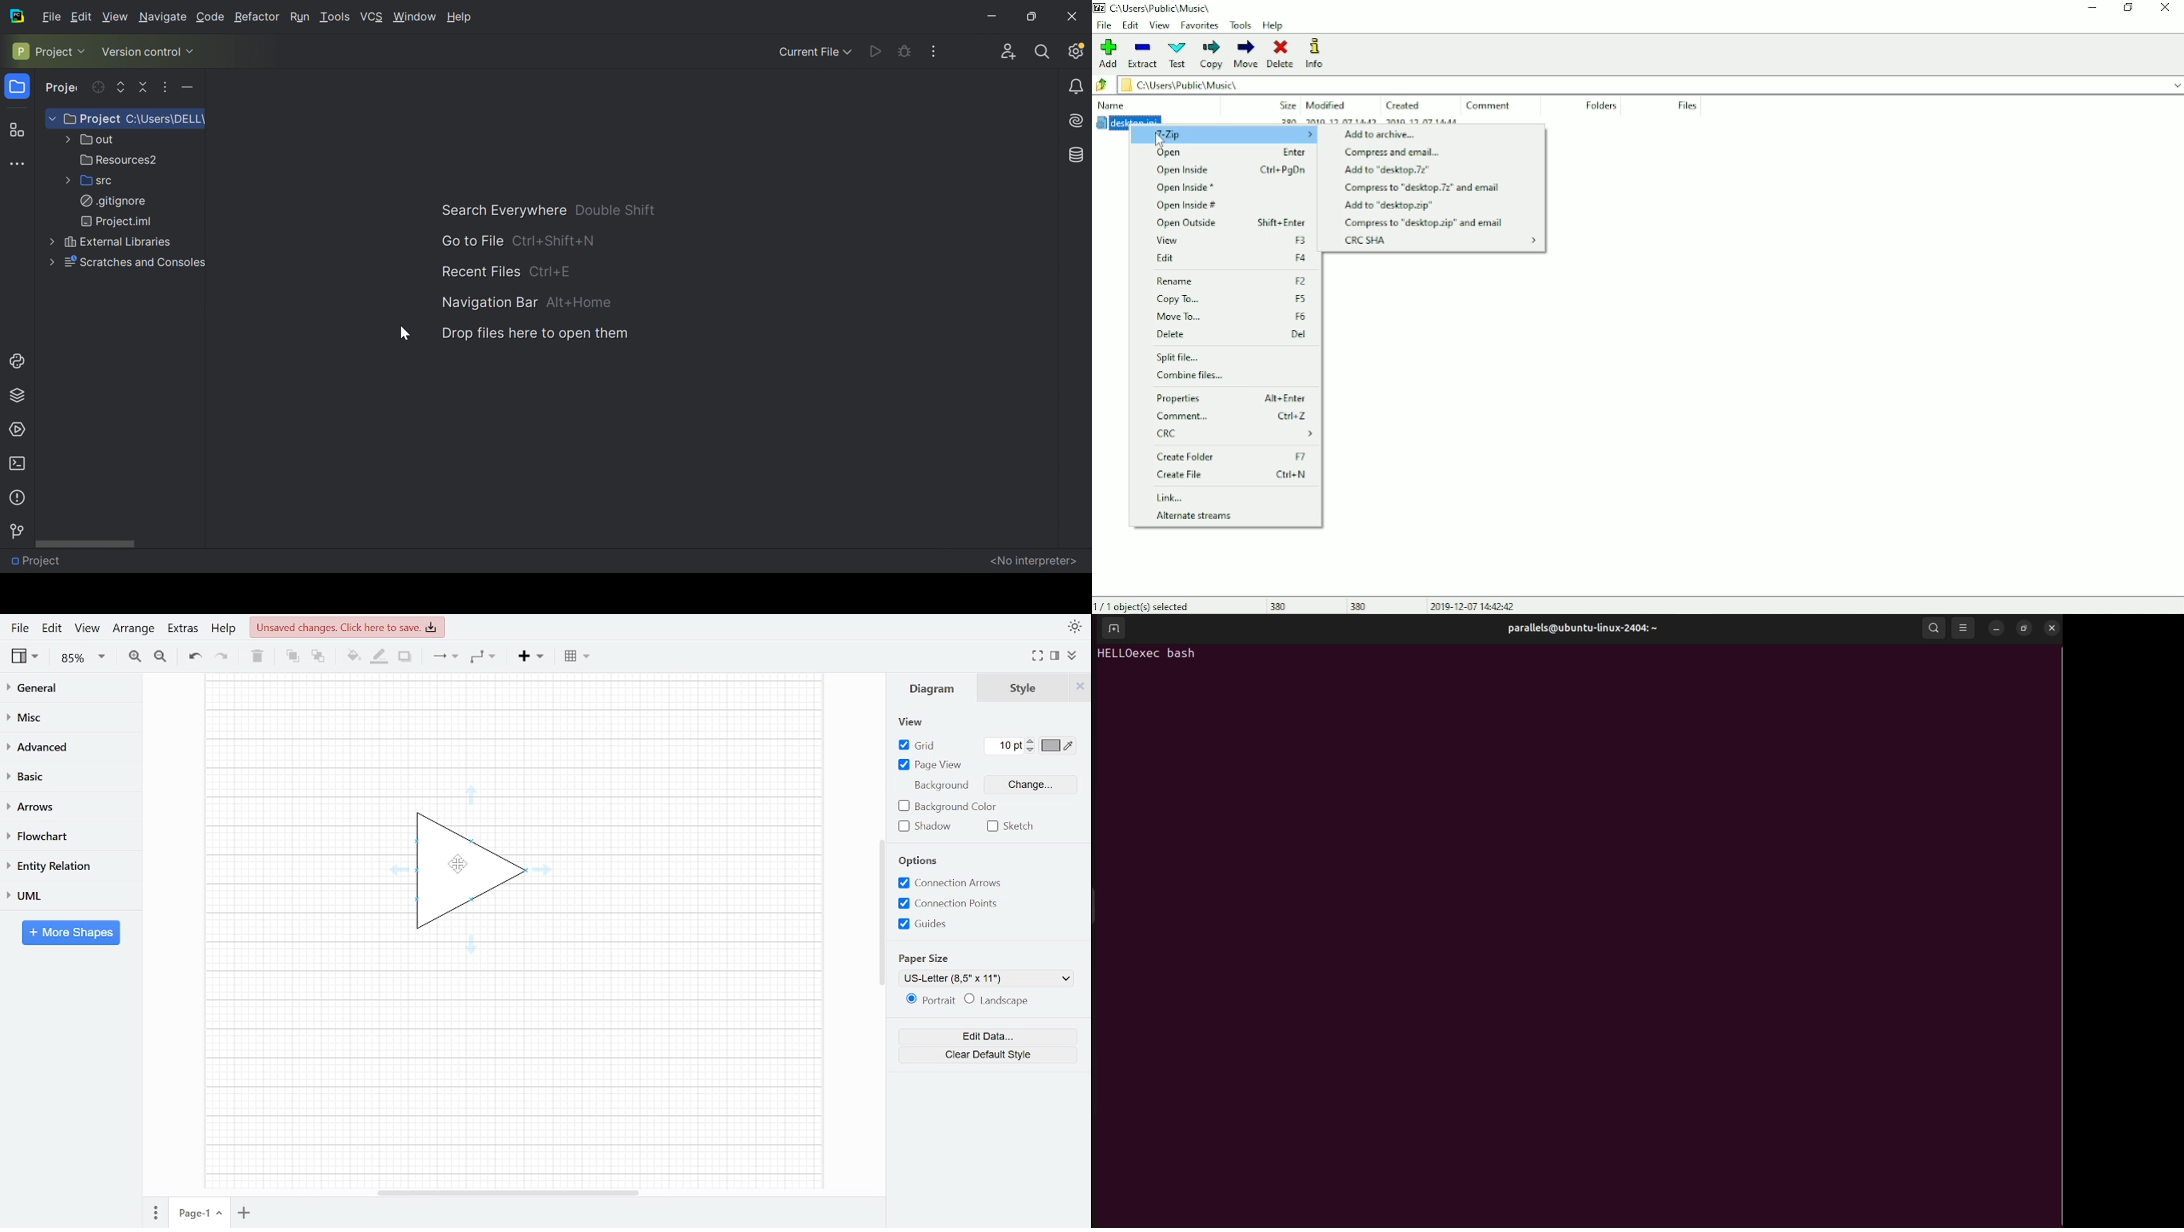  What do you see at coordinates (65, 775) in the screenshot?
I see `basic` at bounding box center [65, 775].